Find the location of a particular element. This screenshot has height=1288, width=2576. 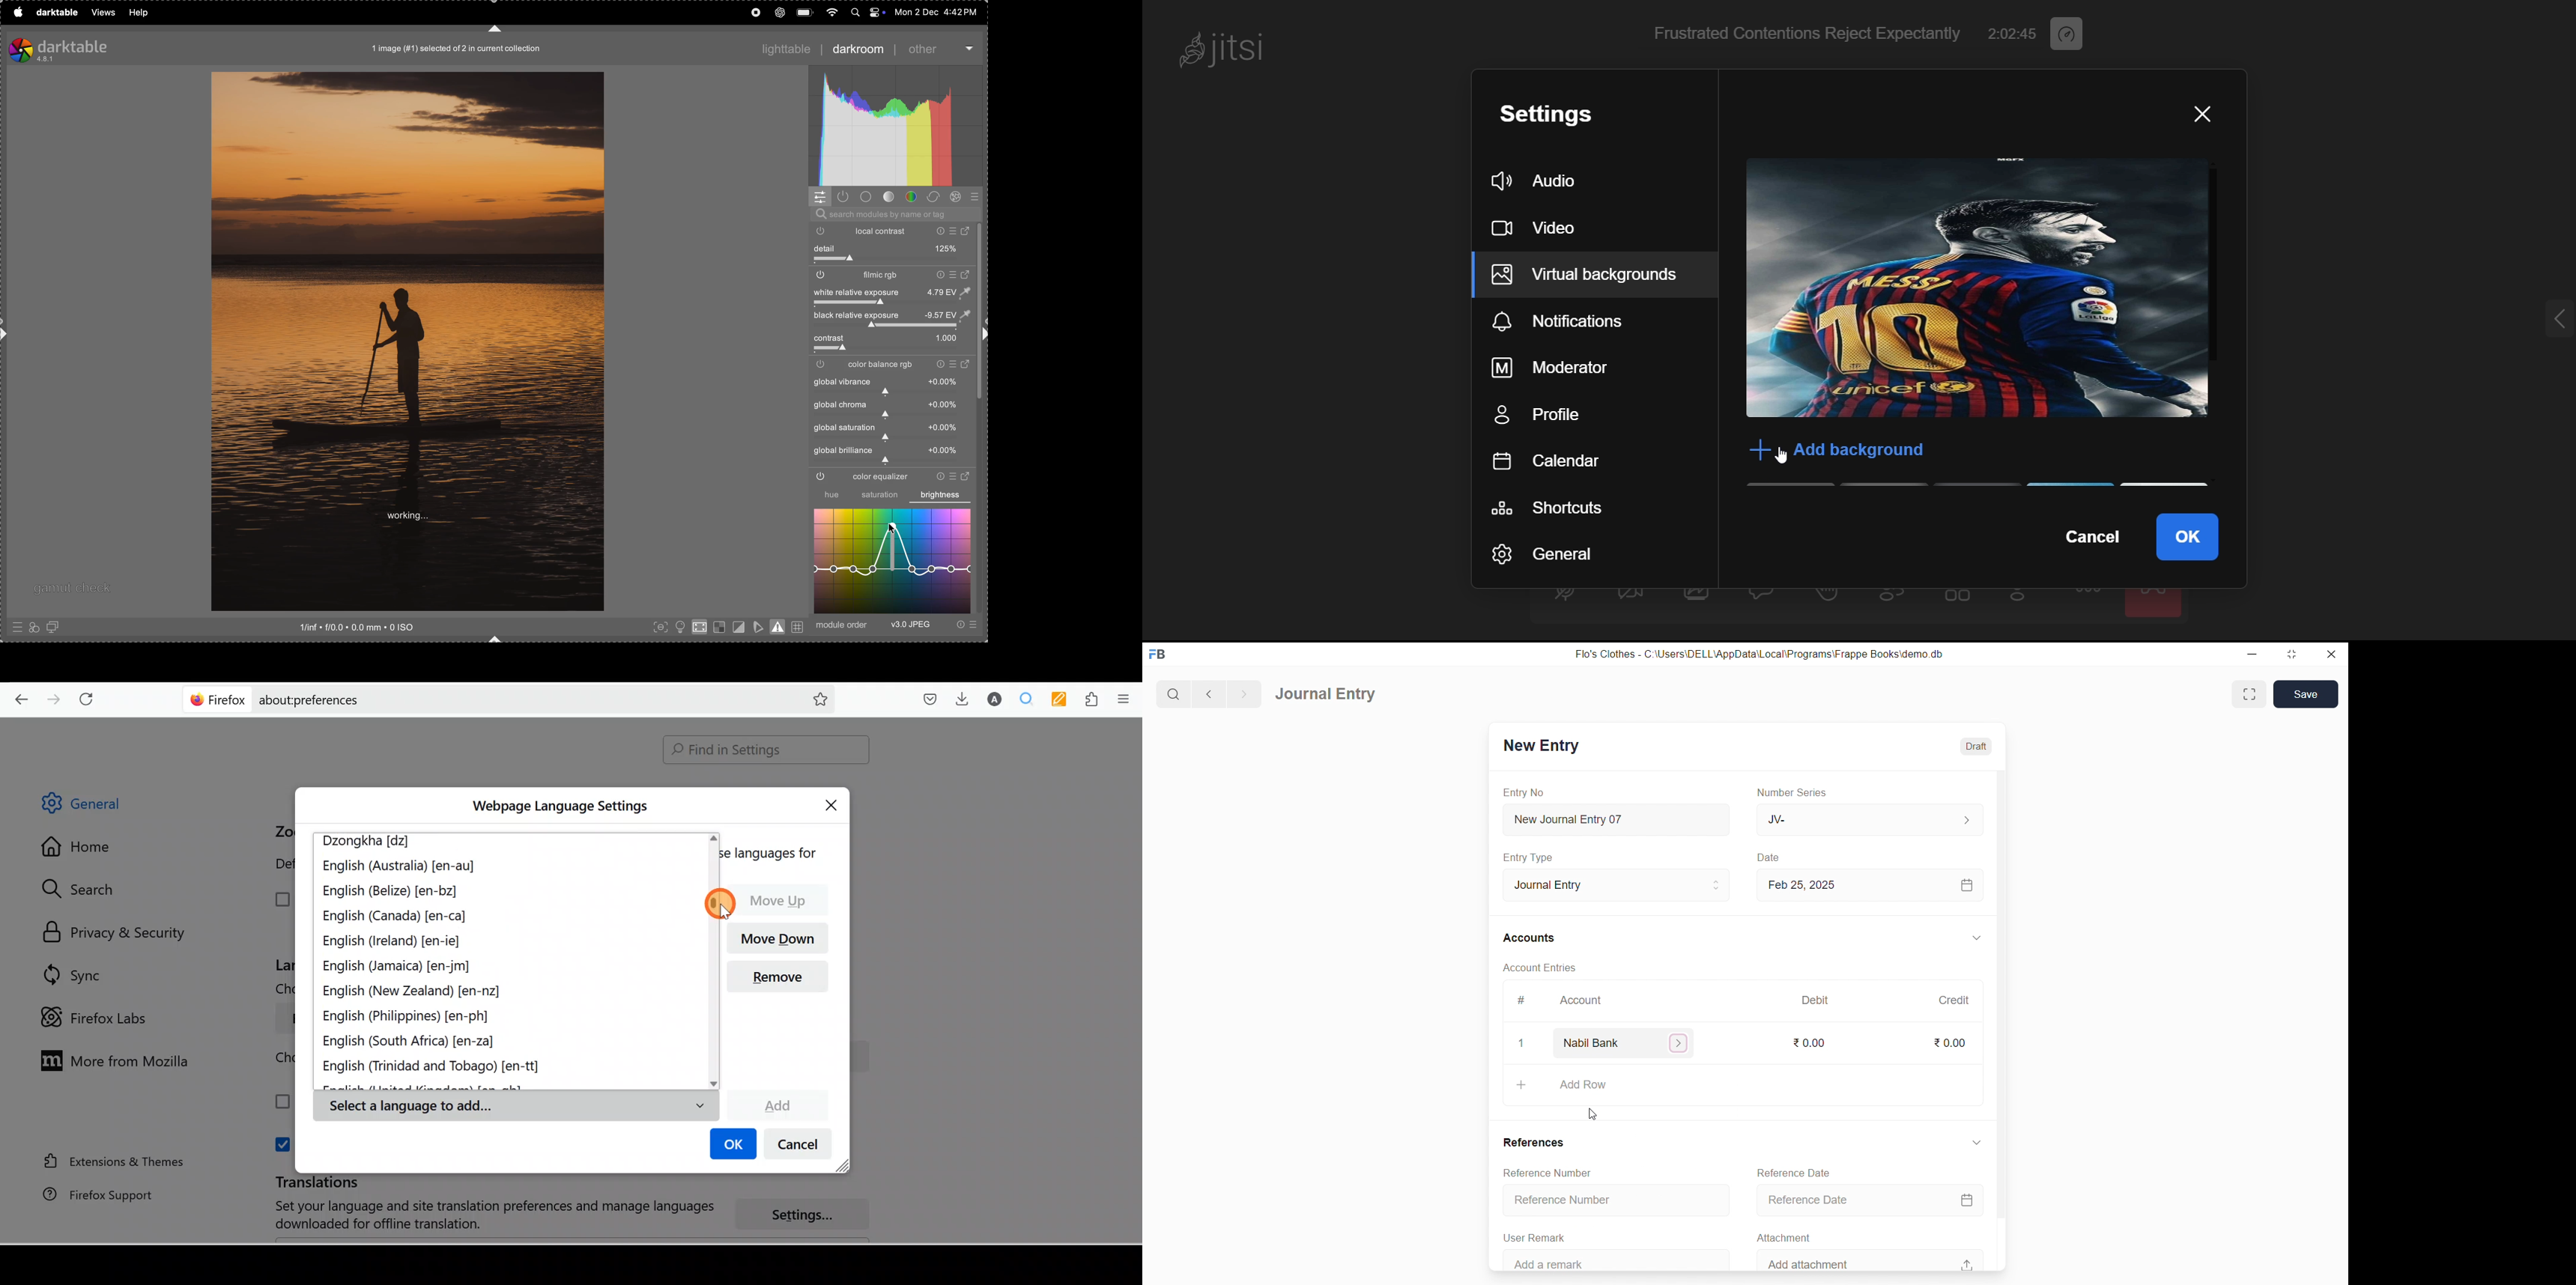

global saturation is located at coordinates (890, 431).